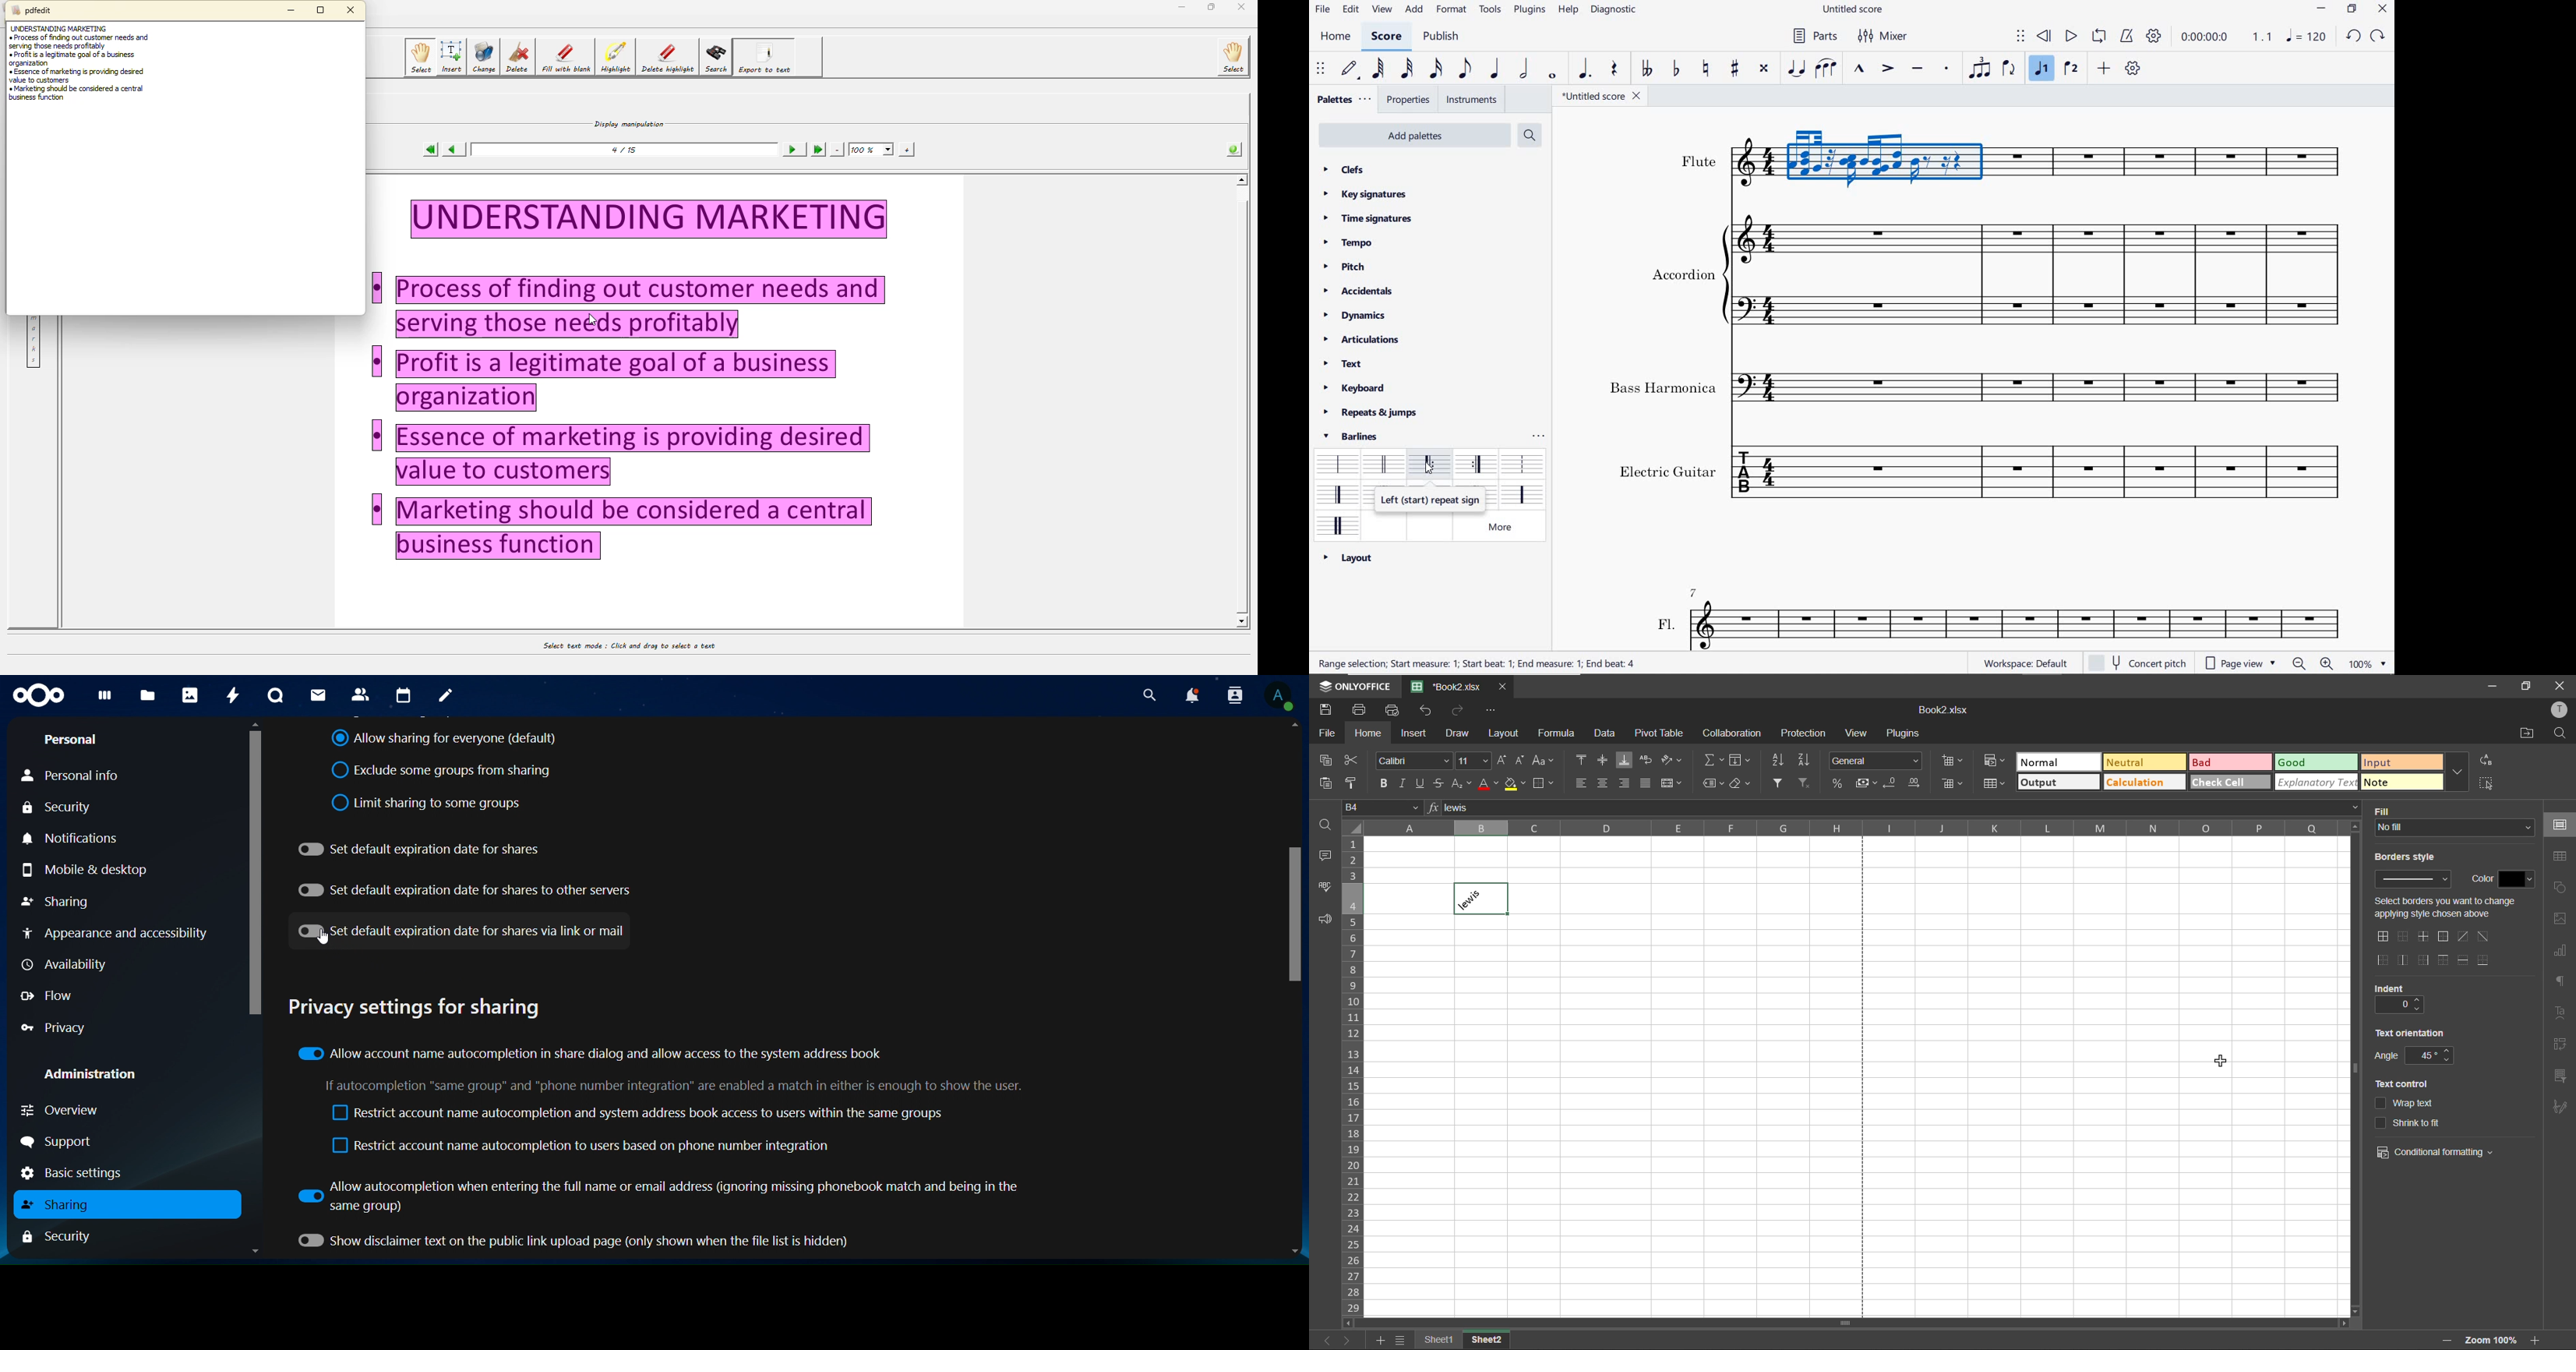  I want to click on table, so click(2561, 858).